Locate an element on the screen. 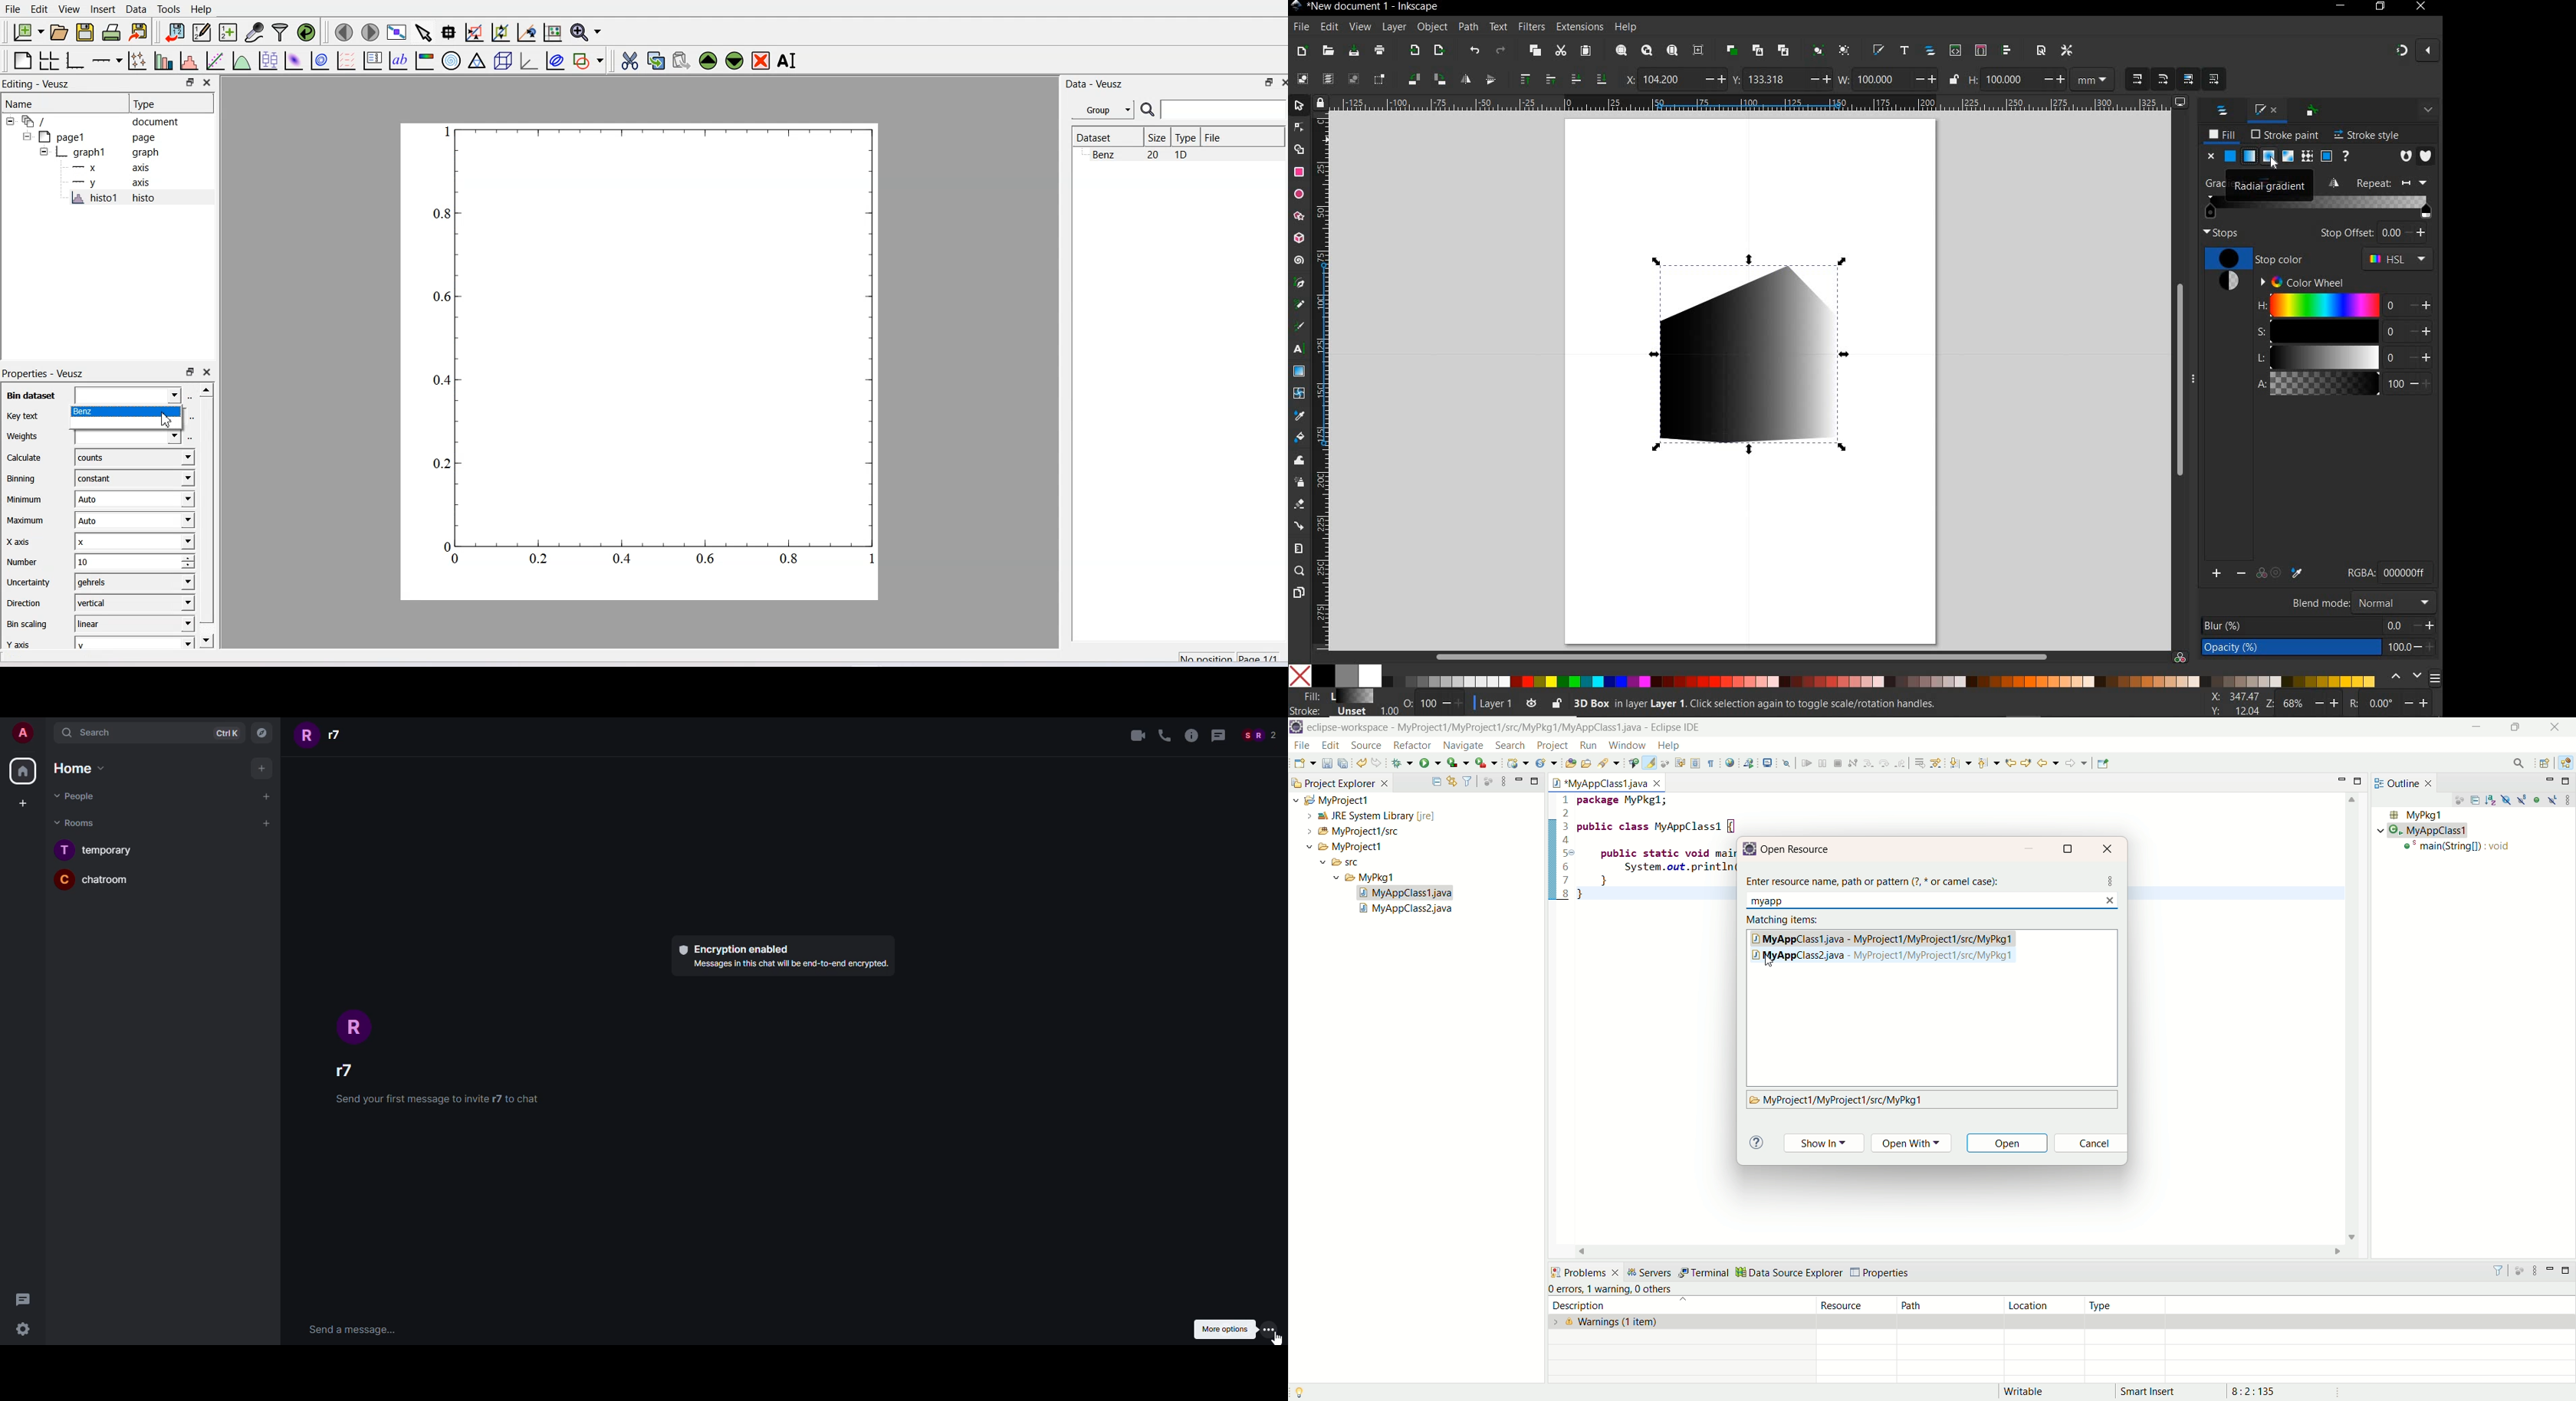 The height and width of the screenshot is (1428, 2576). Benz is located at coordinates (124, 412).